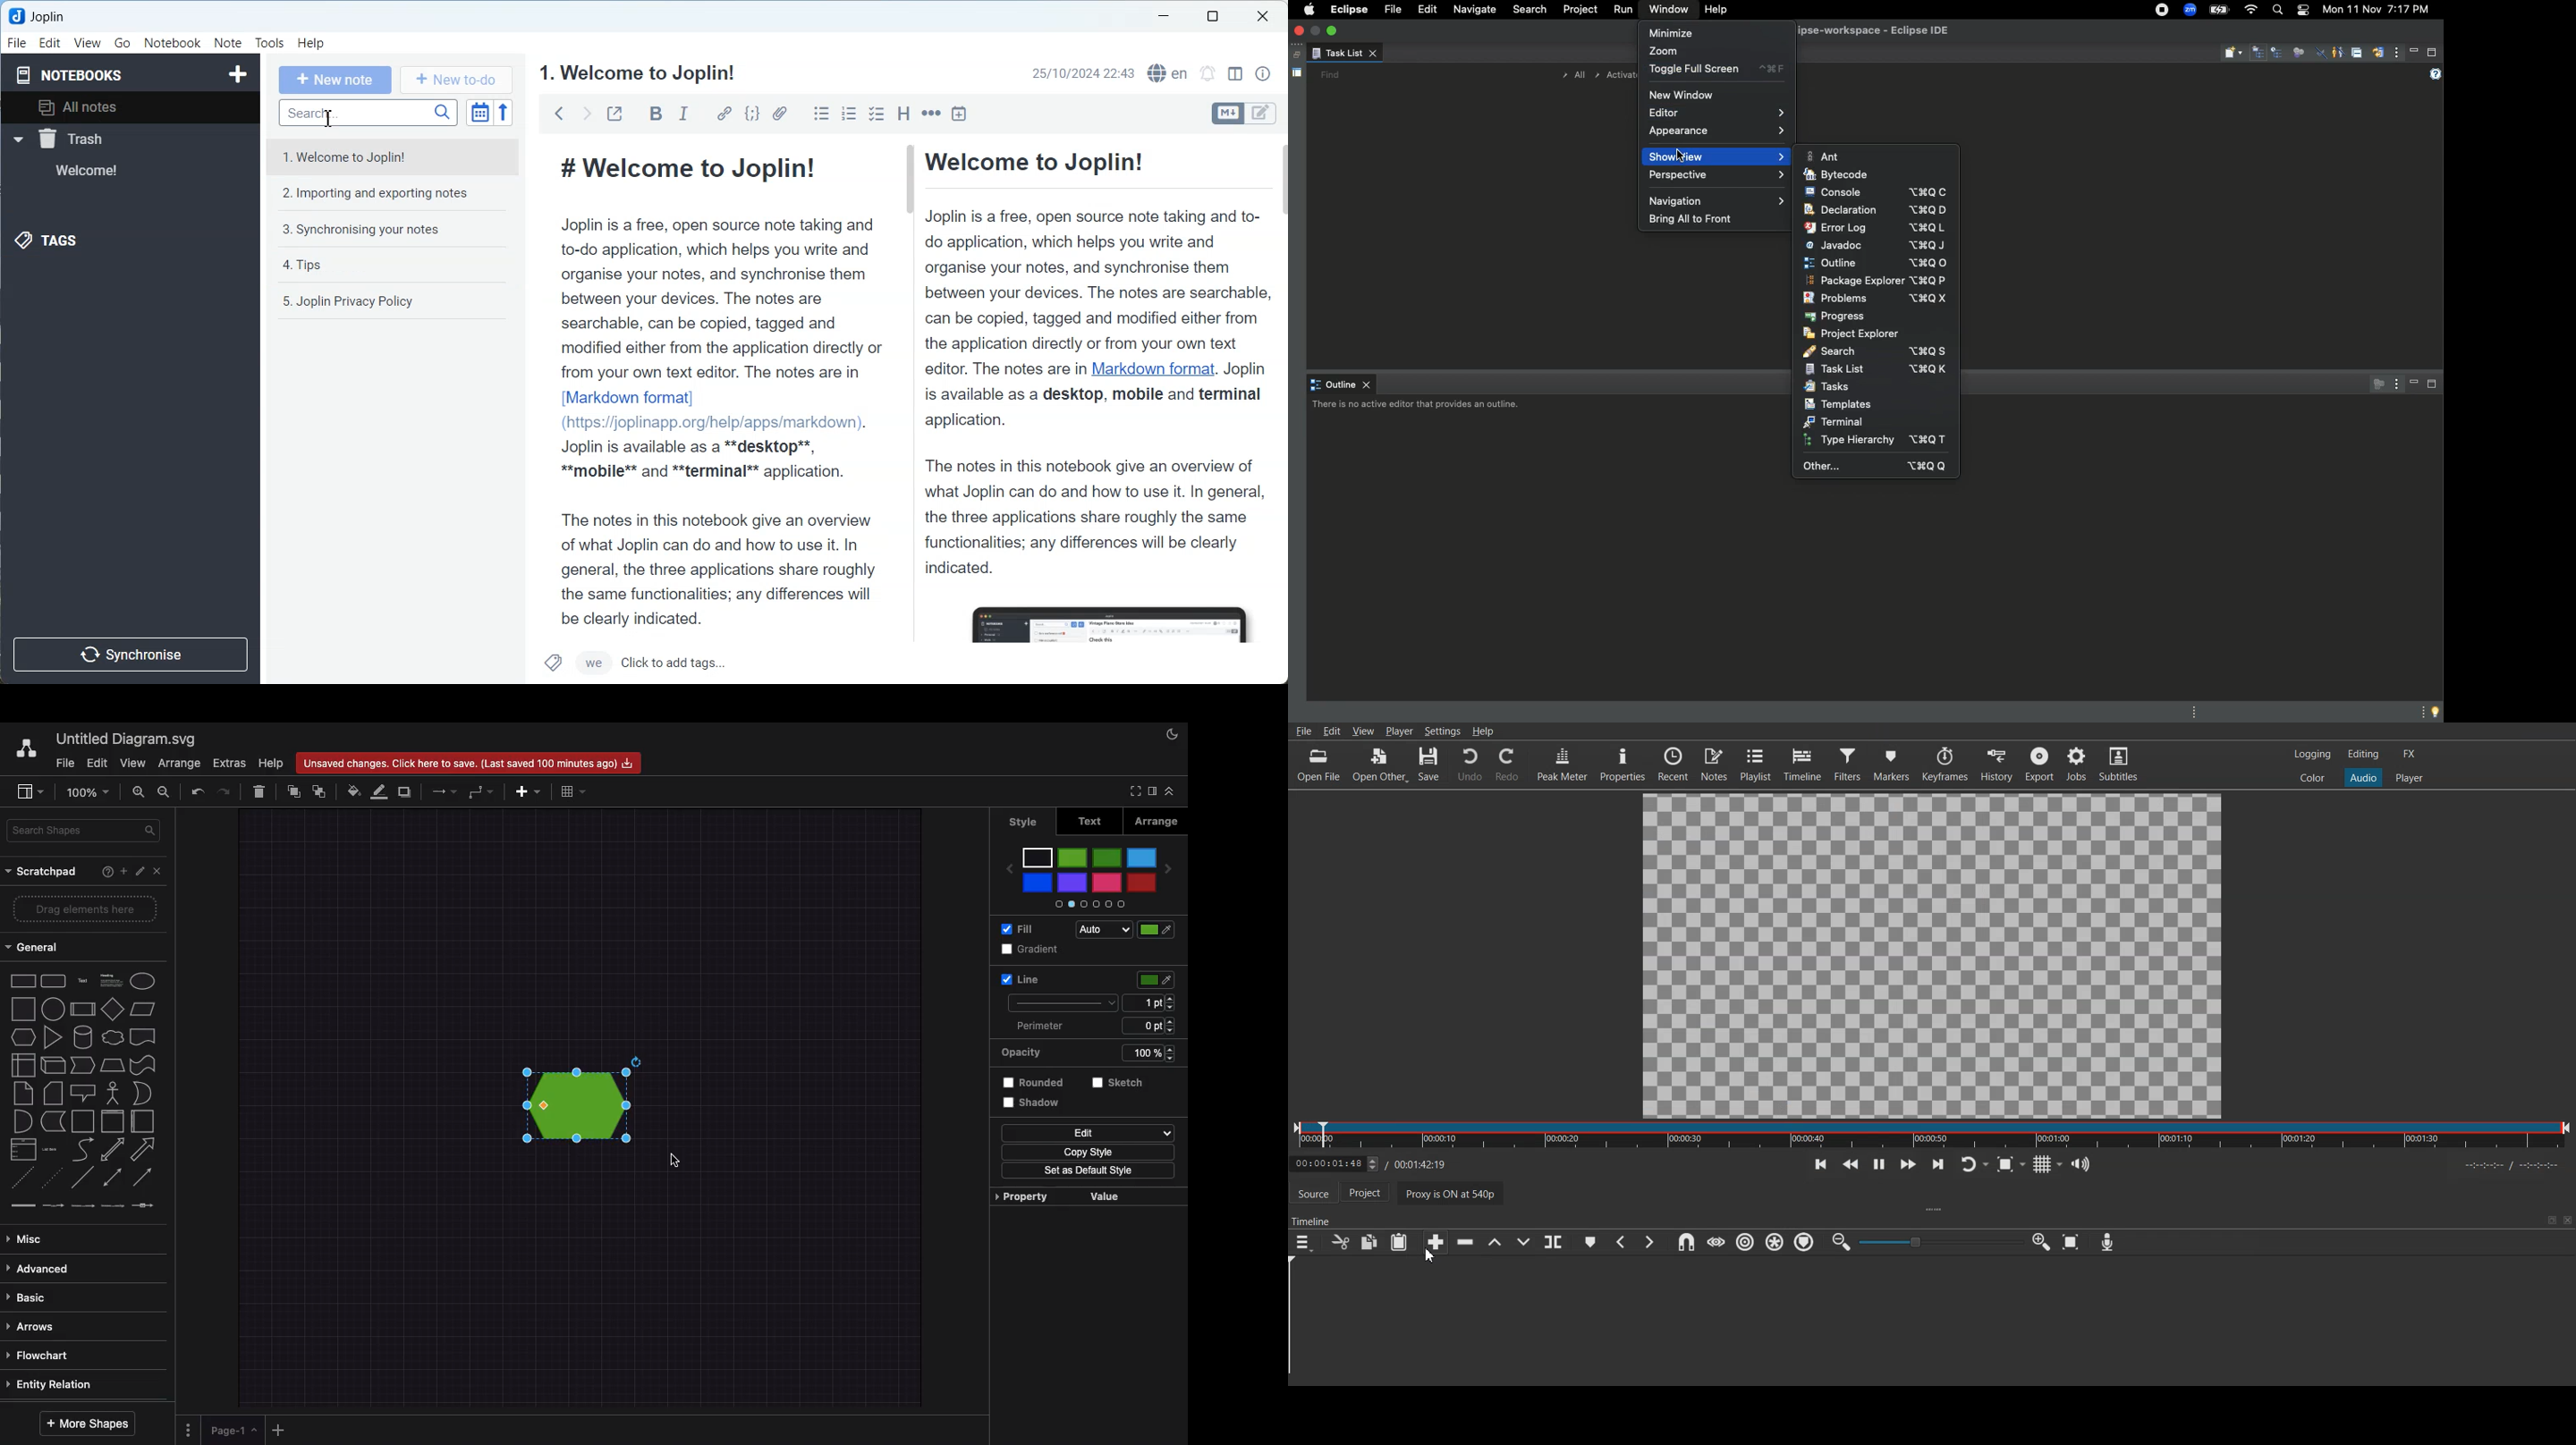 This screenshot has width=2576, height=1456. I want to click on Note Properties, so click(1263, 73).